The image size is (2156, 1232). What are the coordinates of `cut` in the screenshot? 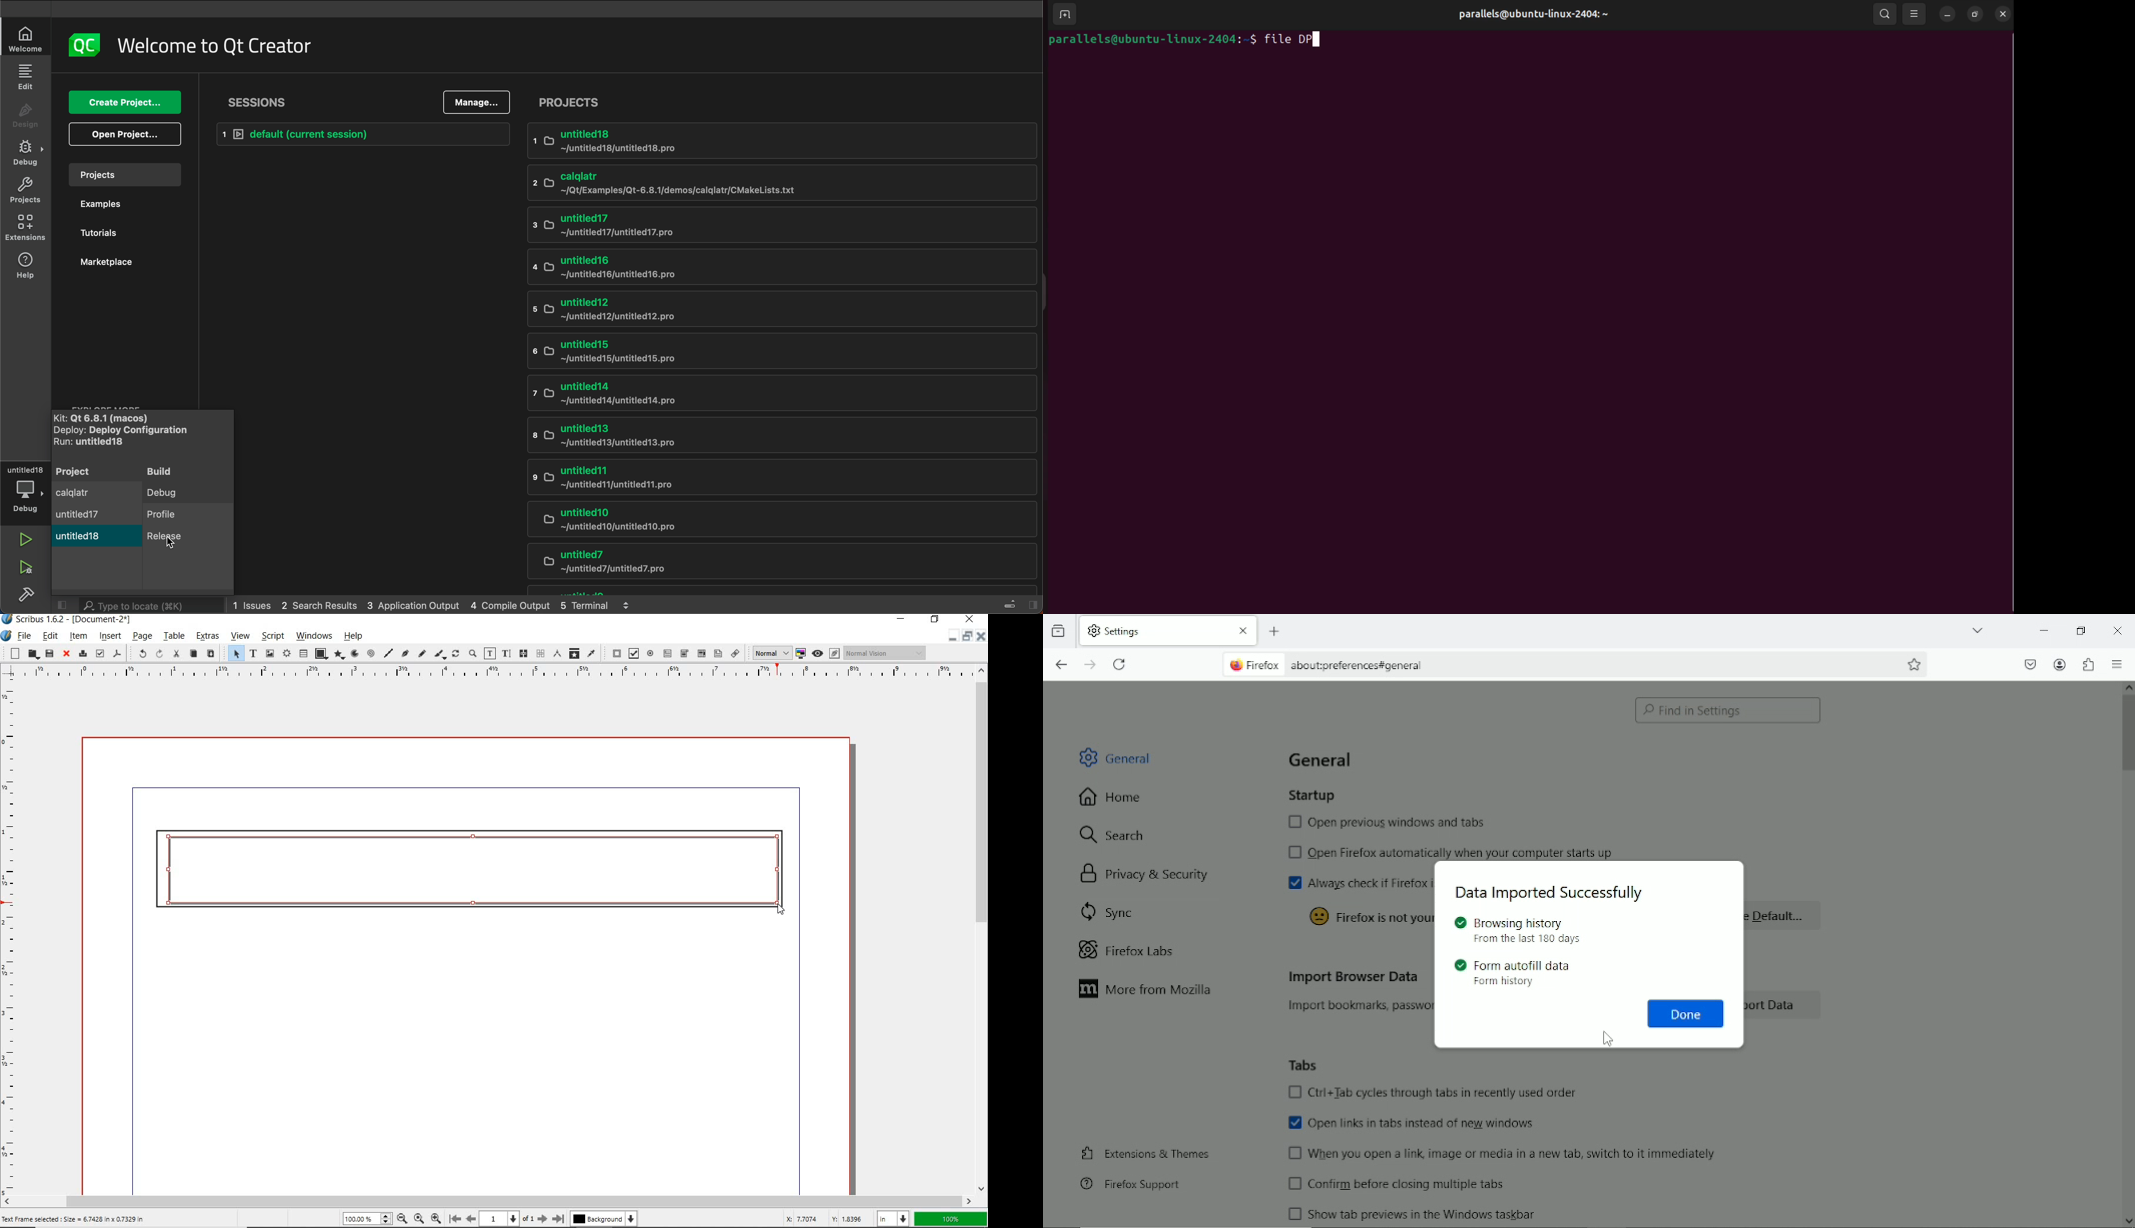 It's located at (176, 654).